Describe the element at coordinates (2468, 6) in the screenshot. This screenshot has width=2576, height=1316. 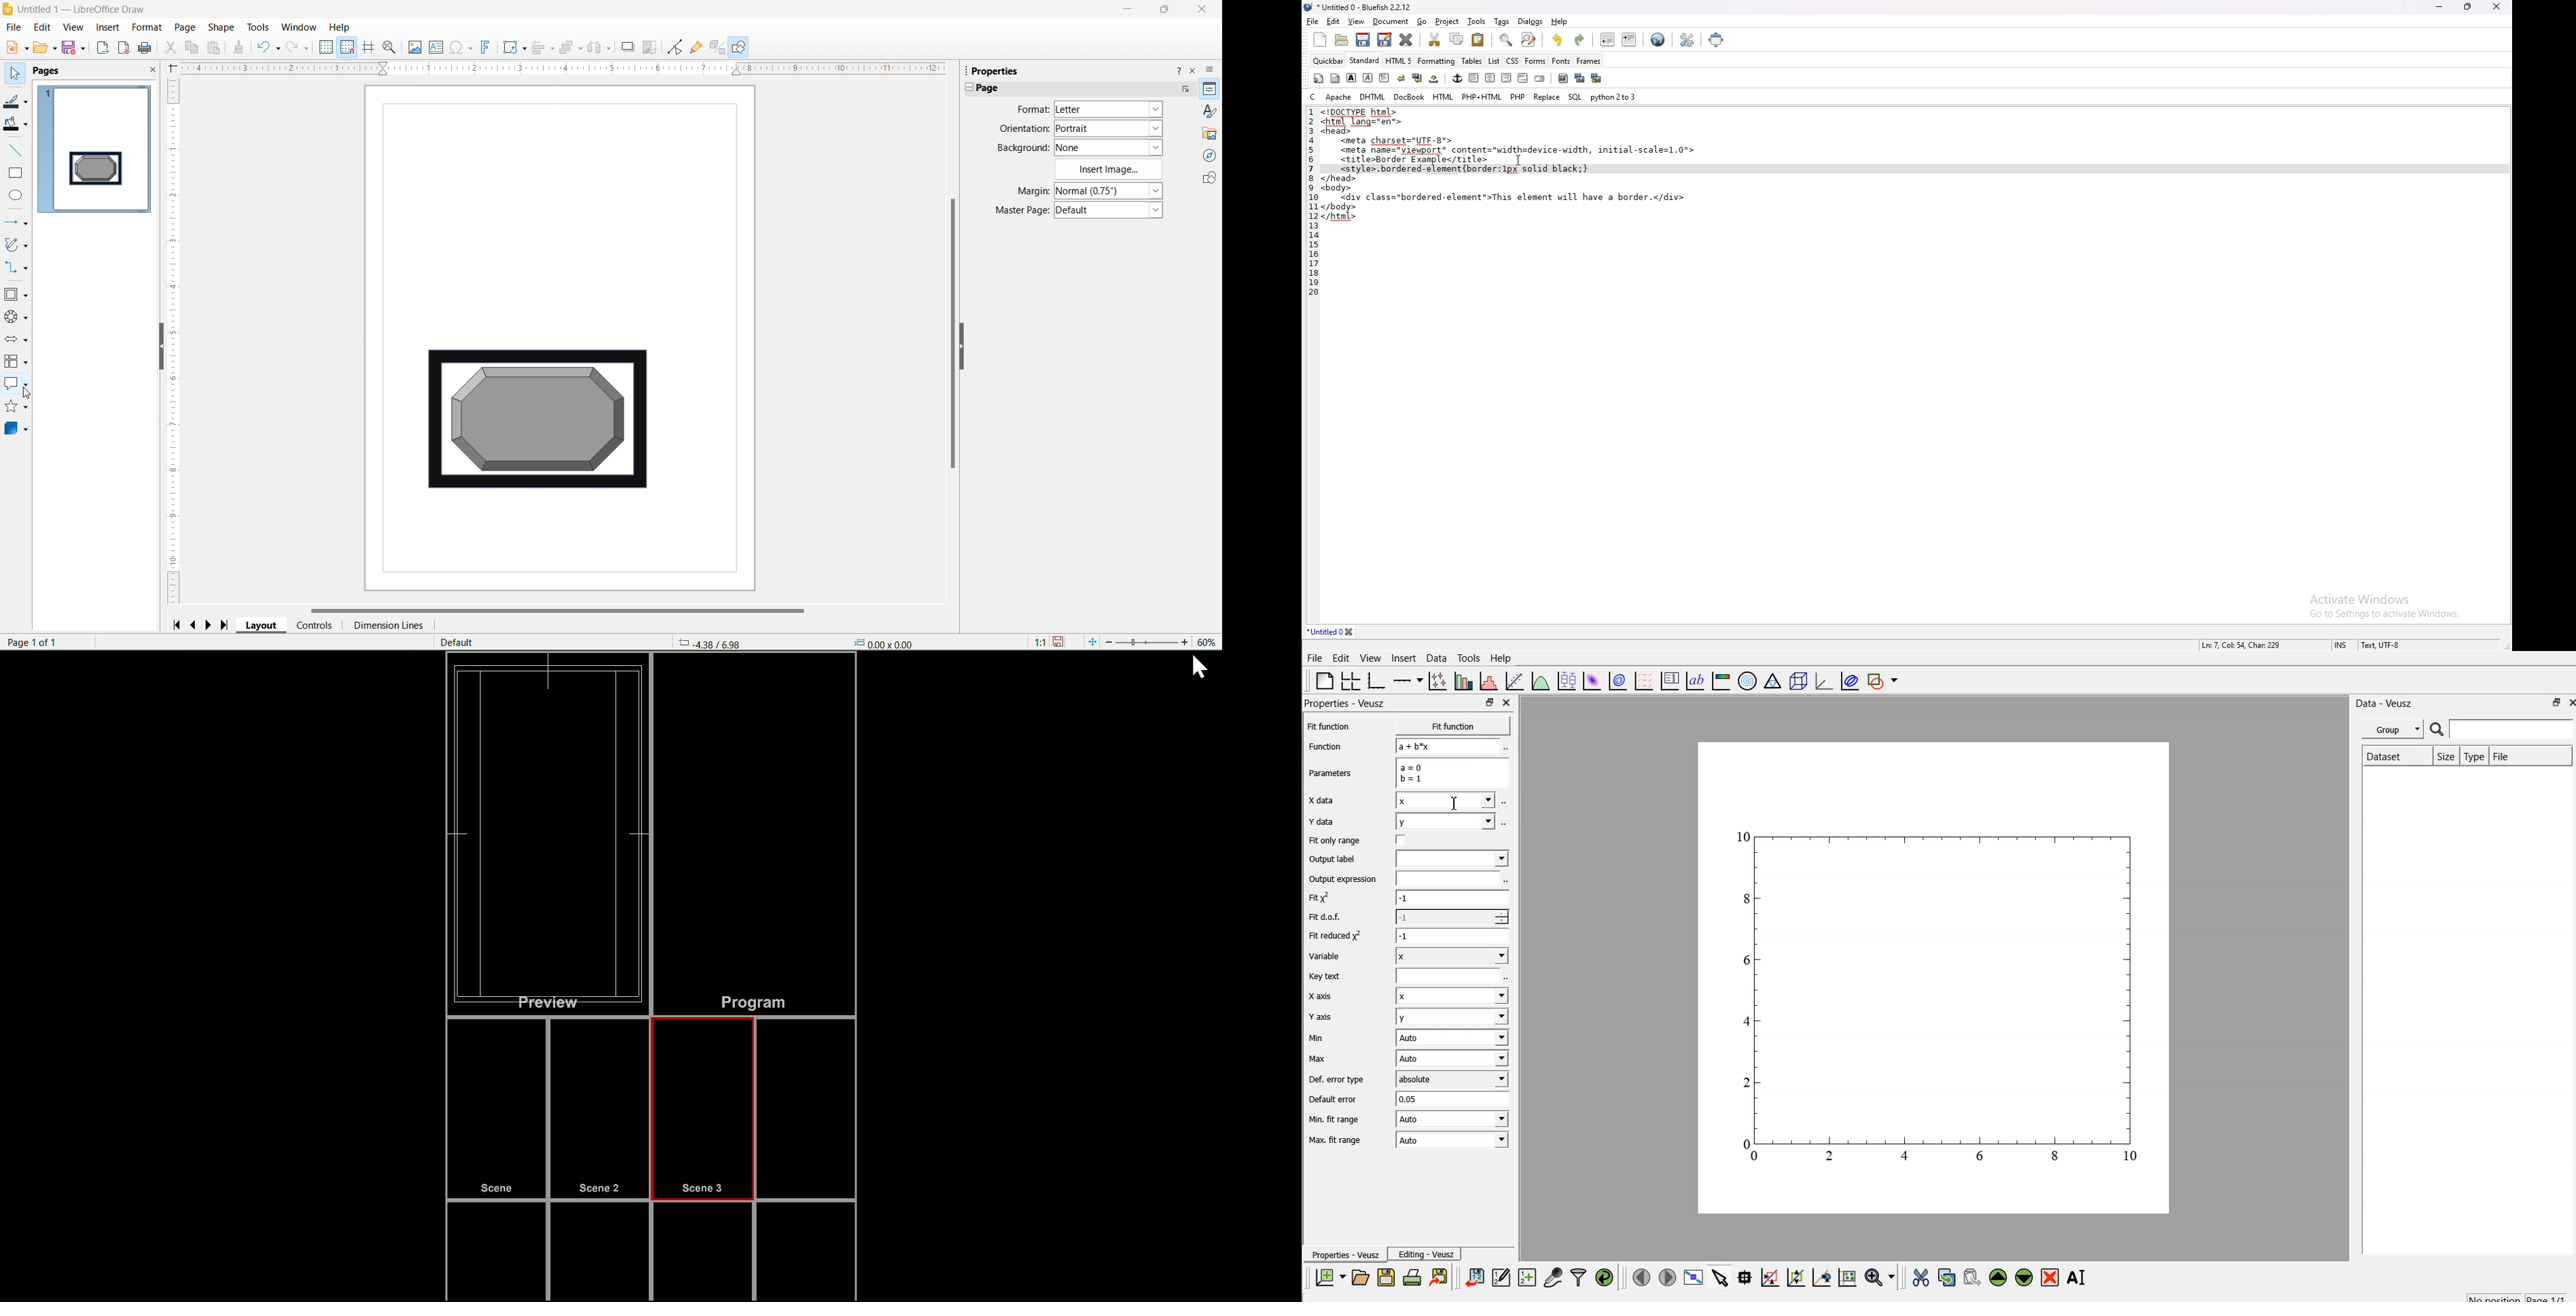
I see `resize` at that location.